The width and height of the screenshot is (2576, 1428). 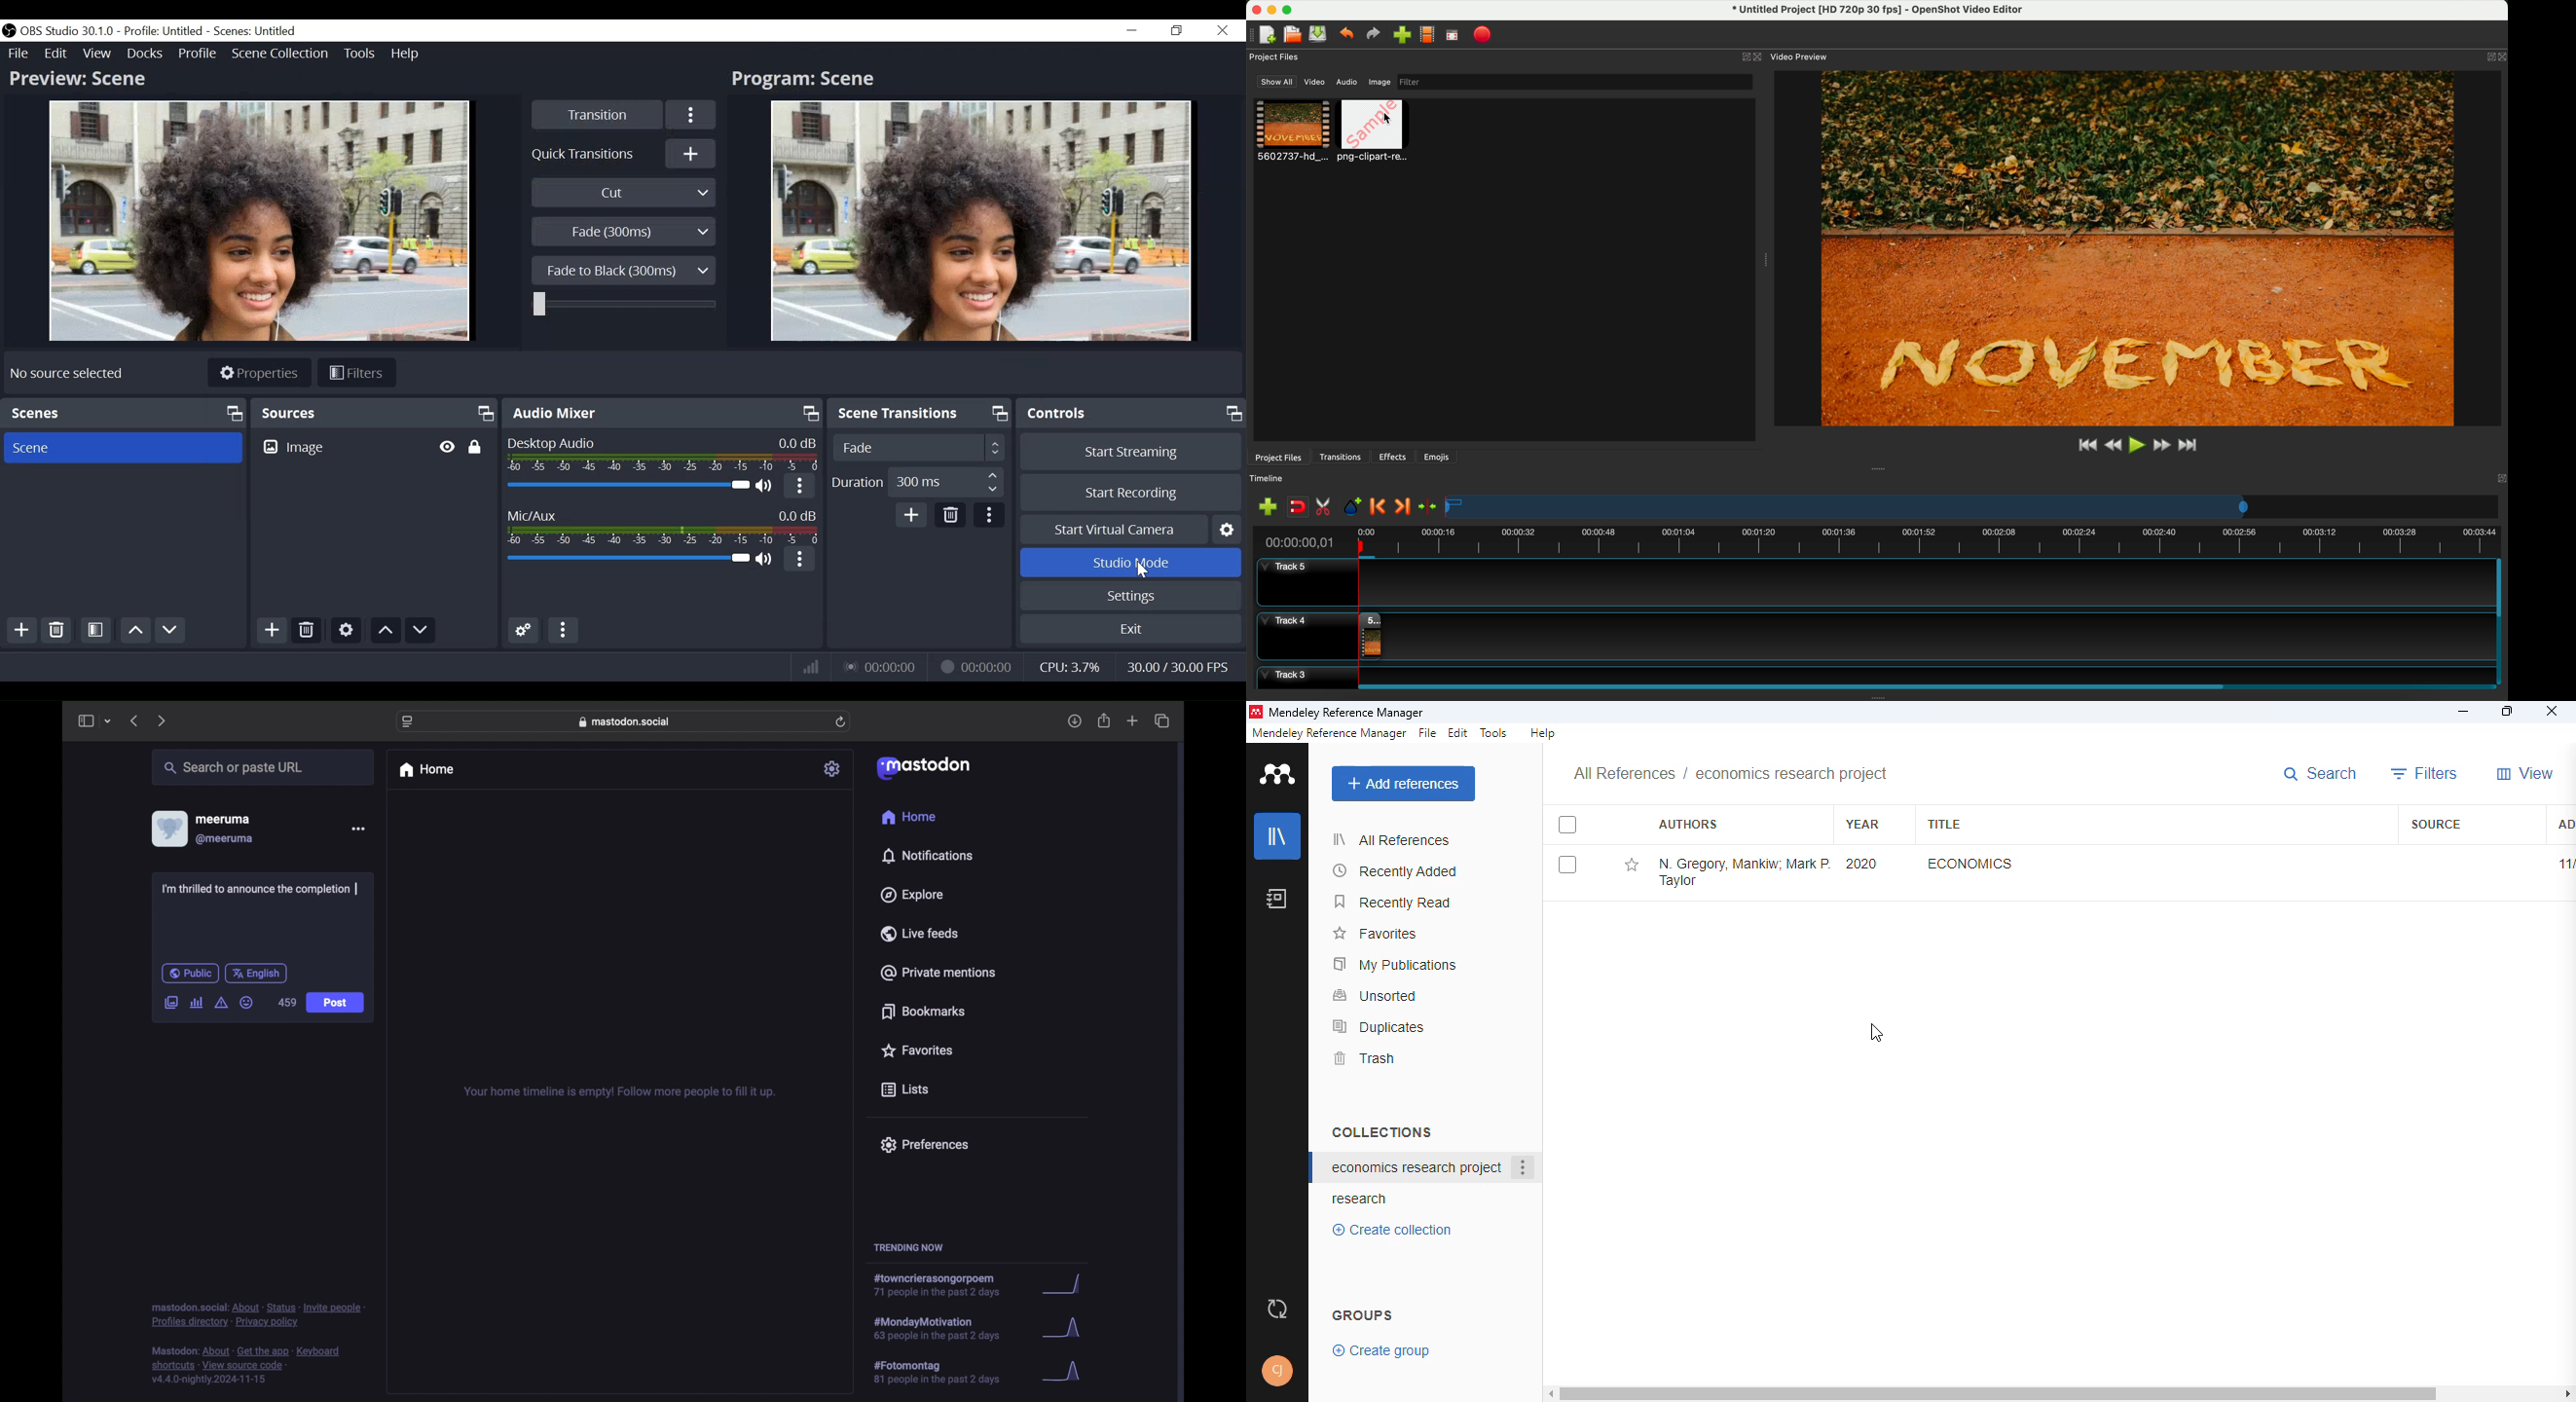 What do you see at coordinates (910, 817) in the screenshot?
I see `home` at bounding box center [910, 817].